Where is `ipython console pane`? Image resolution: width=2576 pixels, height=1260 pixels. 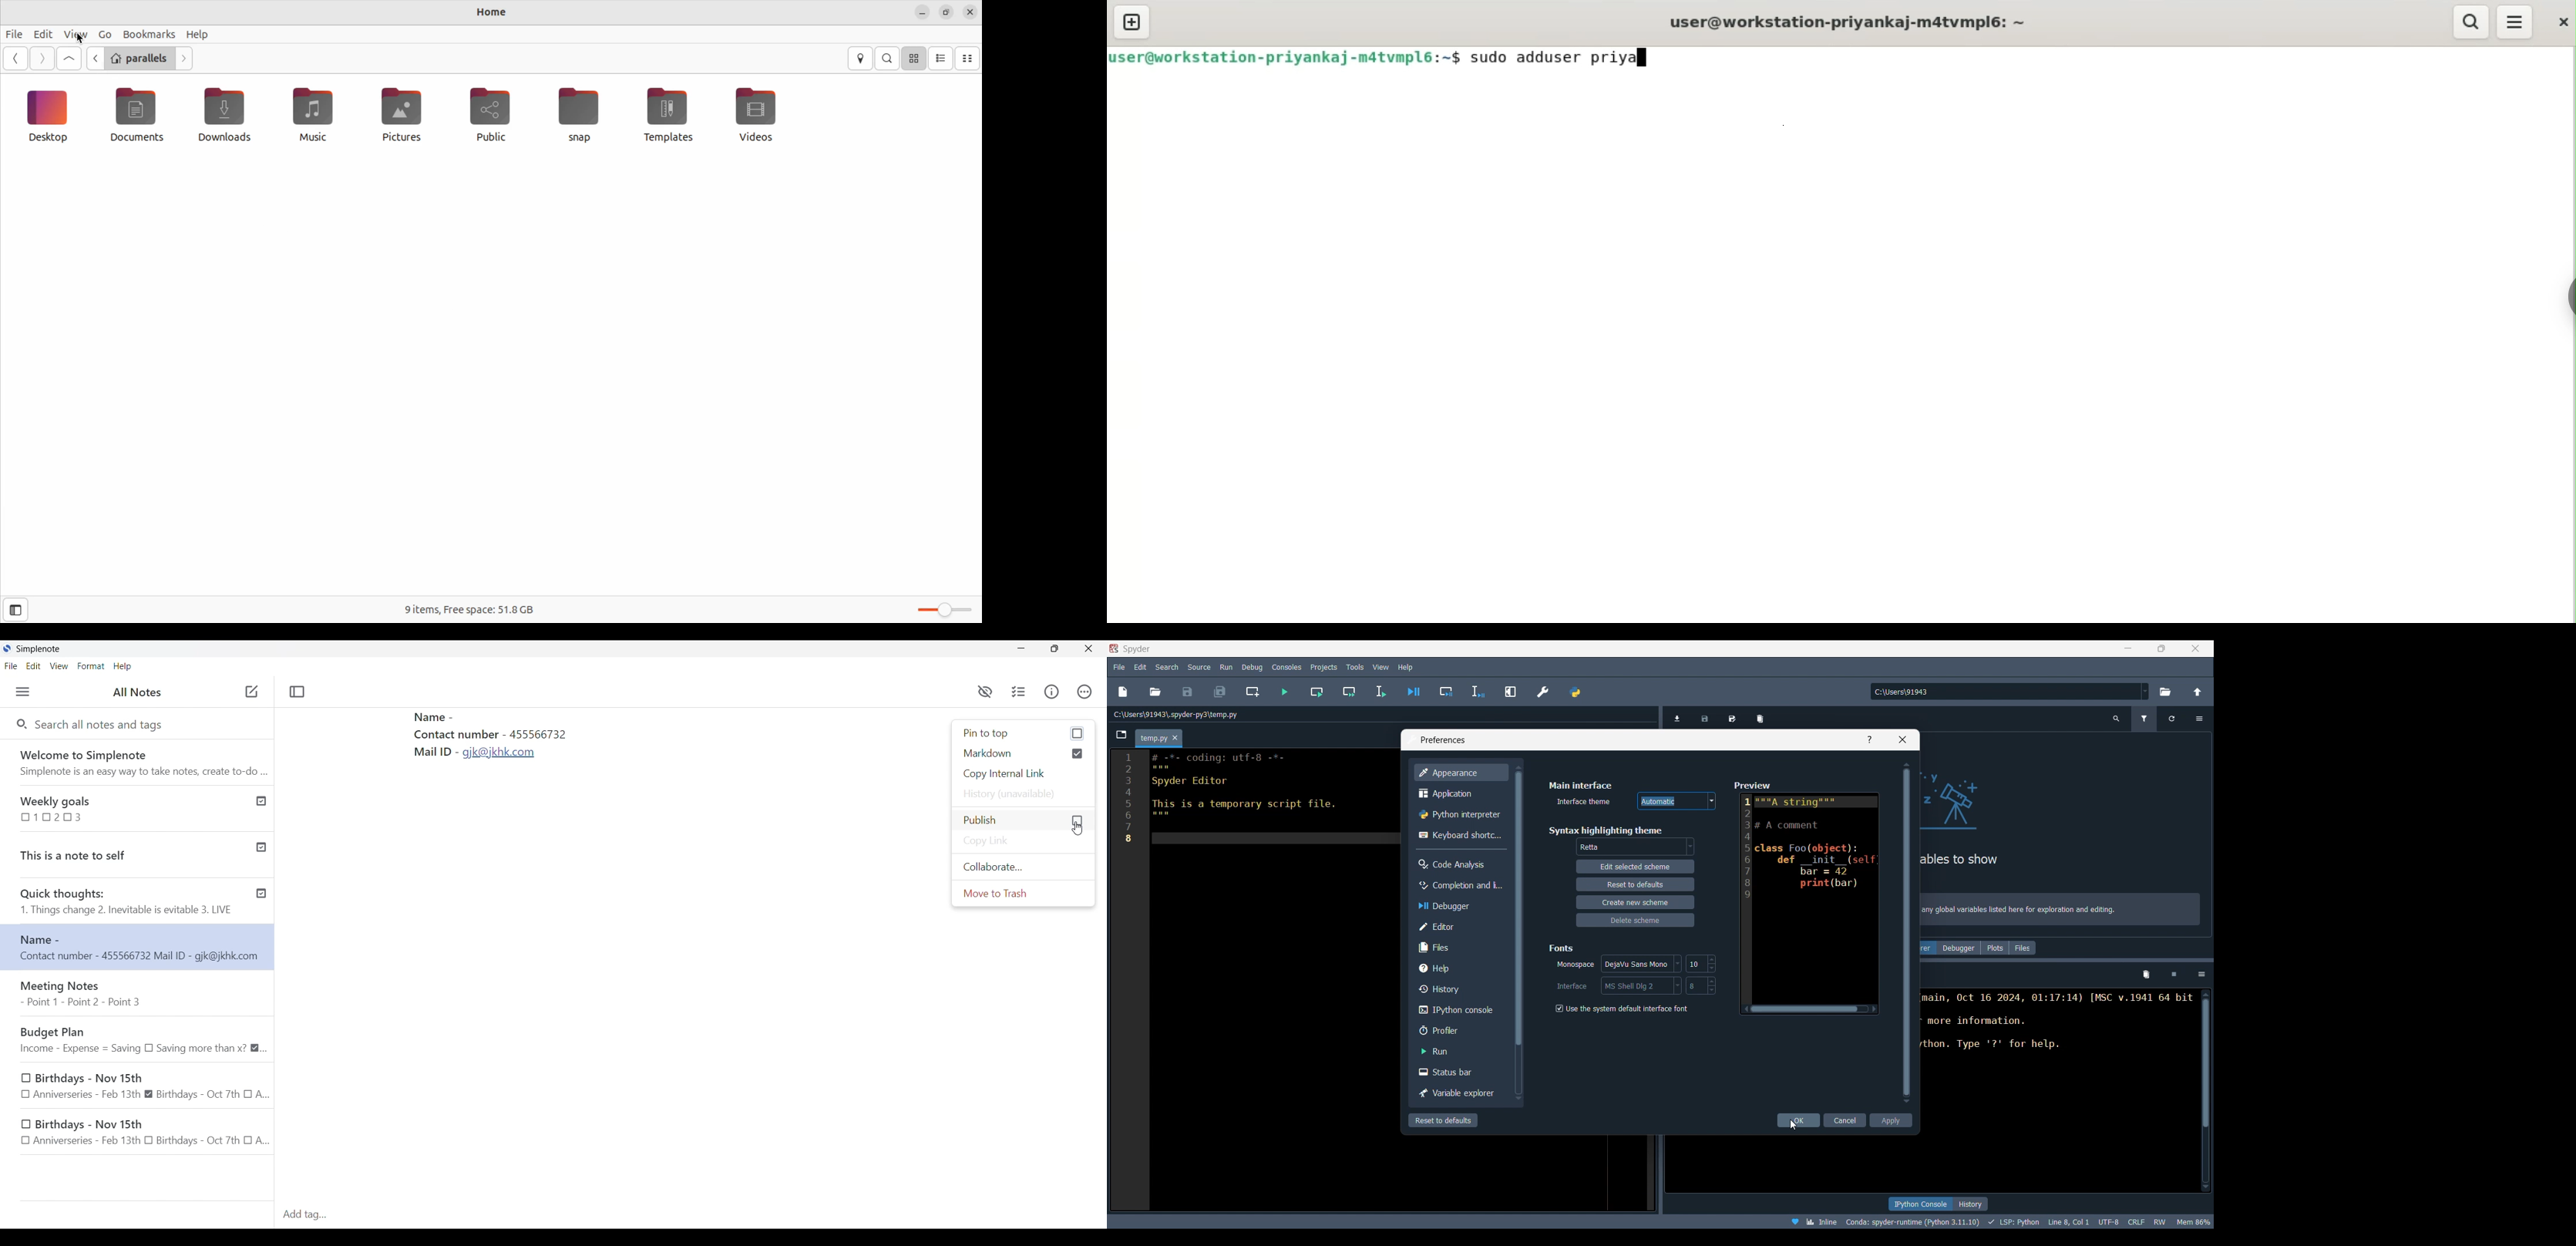
ipython console pane is located at coordinates (2058, 1033).